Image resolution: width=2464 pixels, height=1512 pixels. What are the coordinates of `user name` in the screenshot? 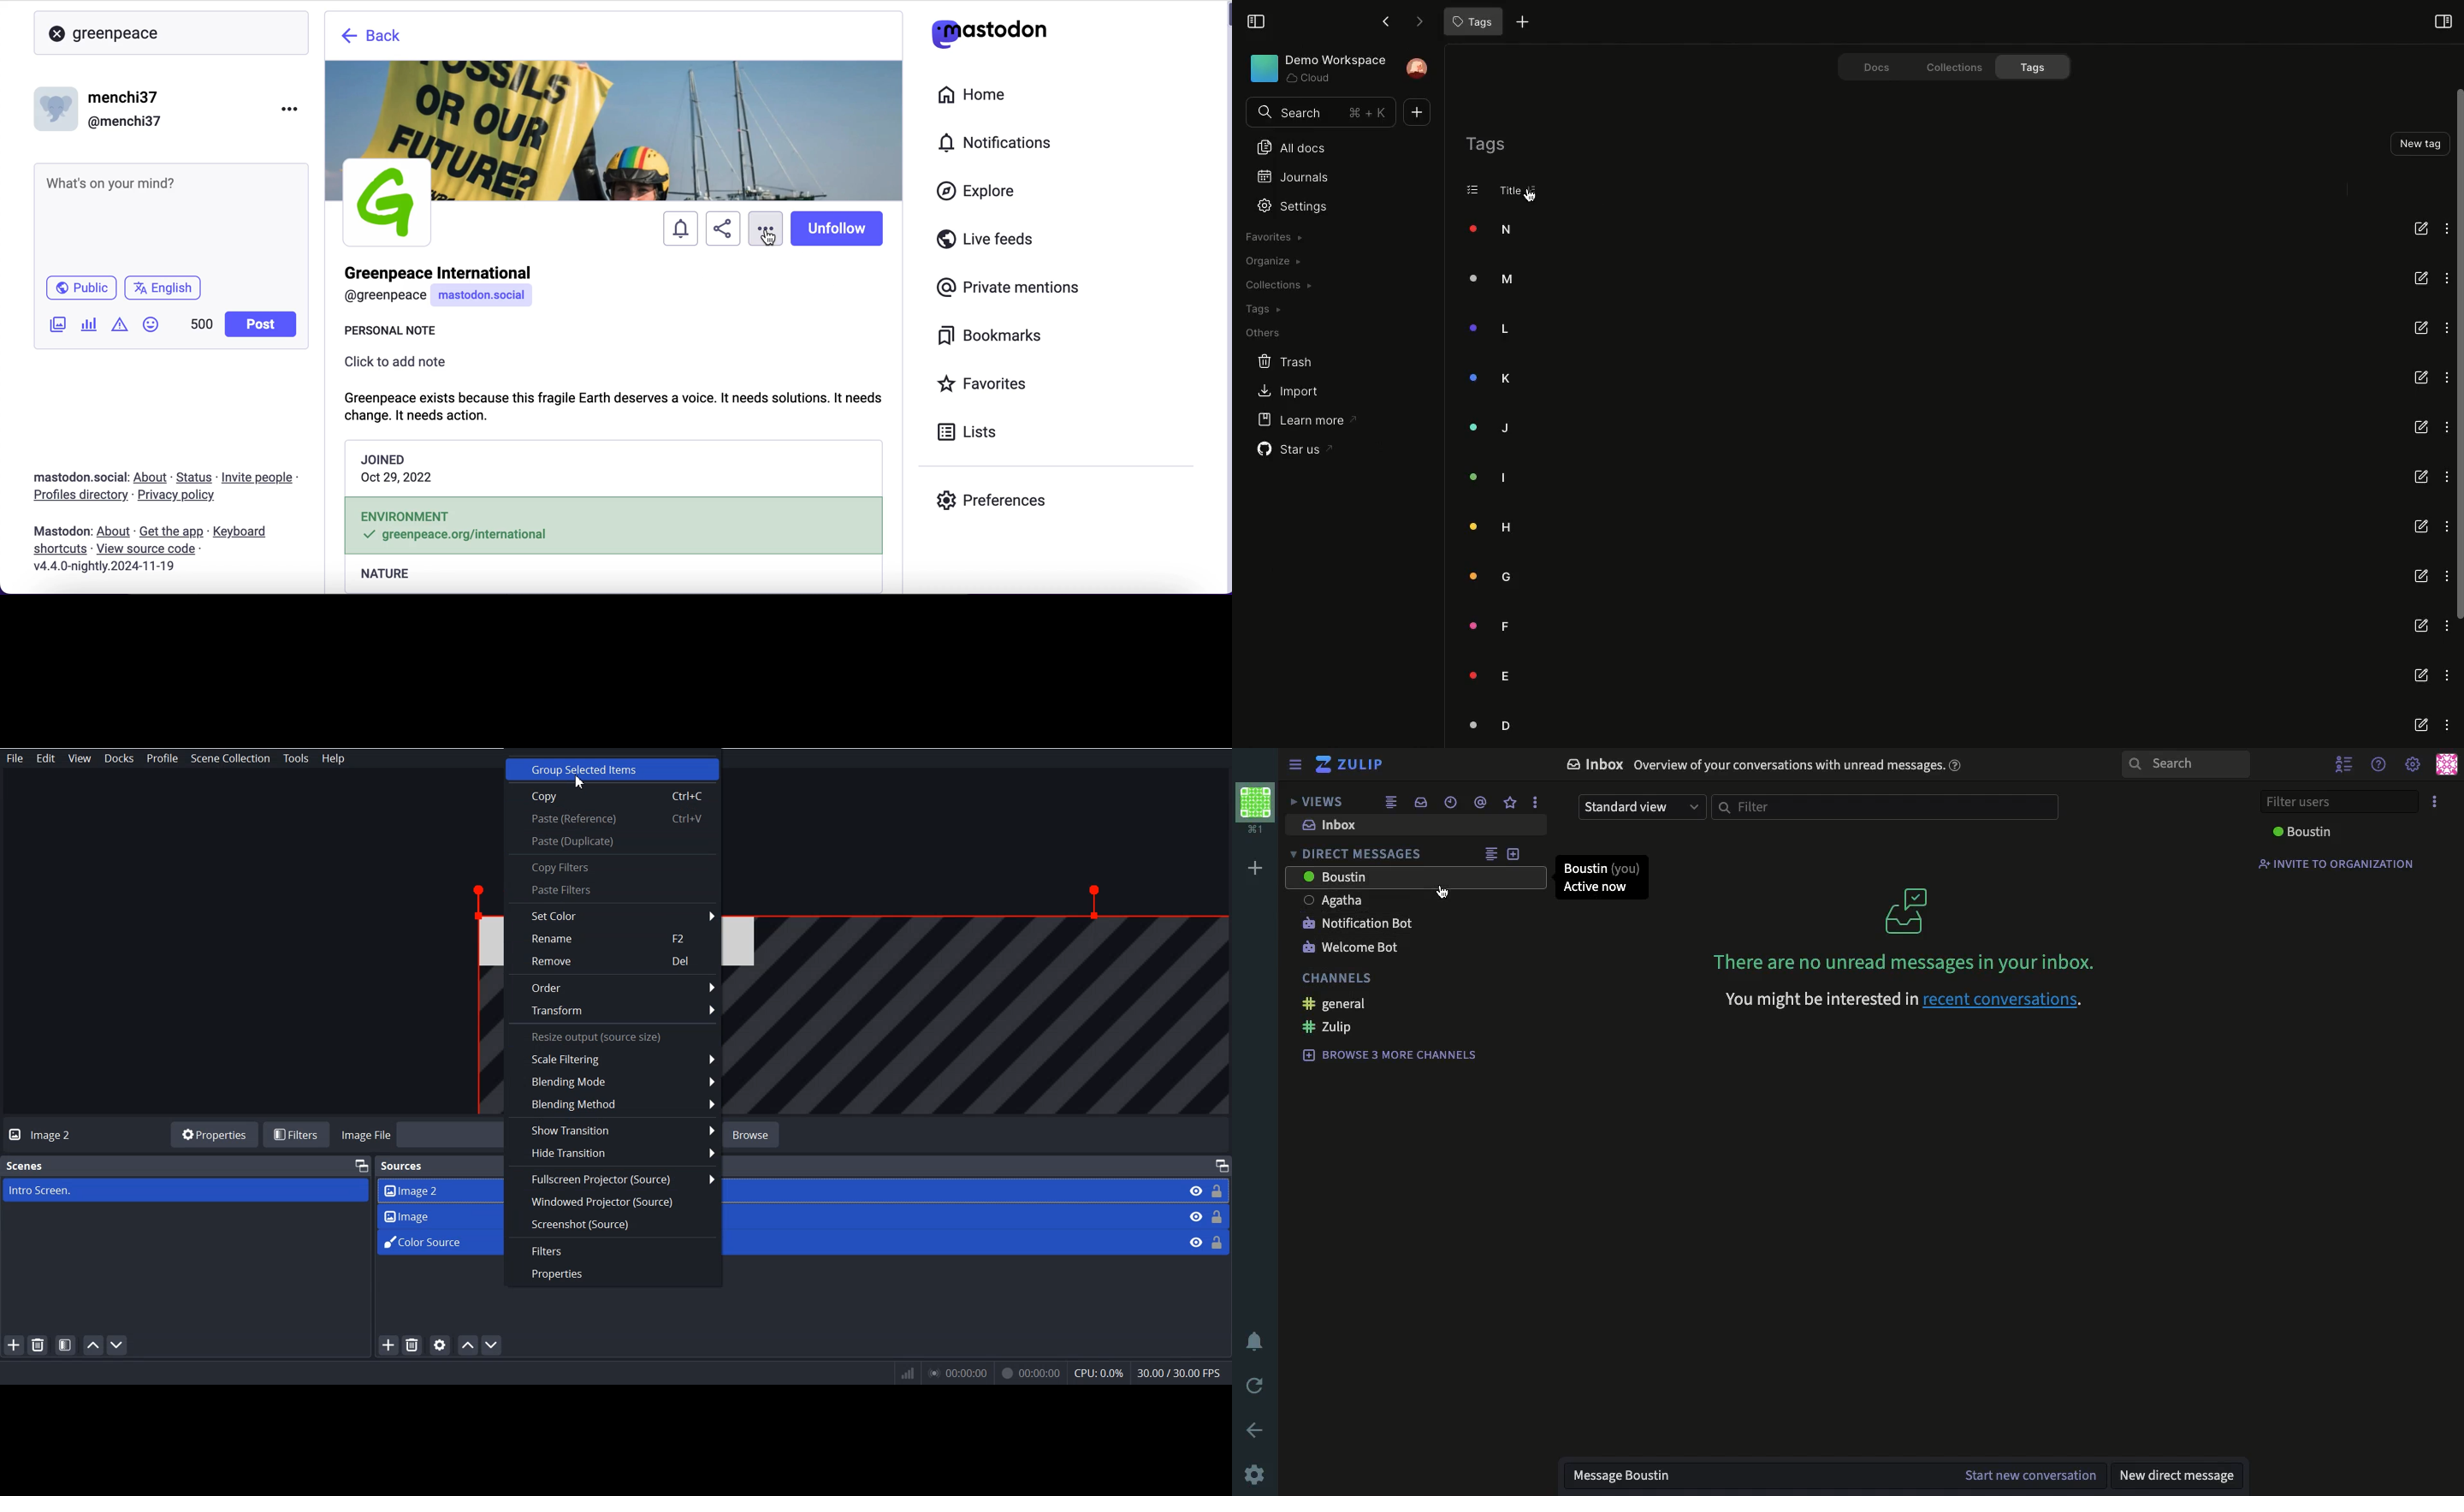 It's located at (100, 109).